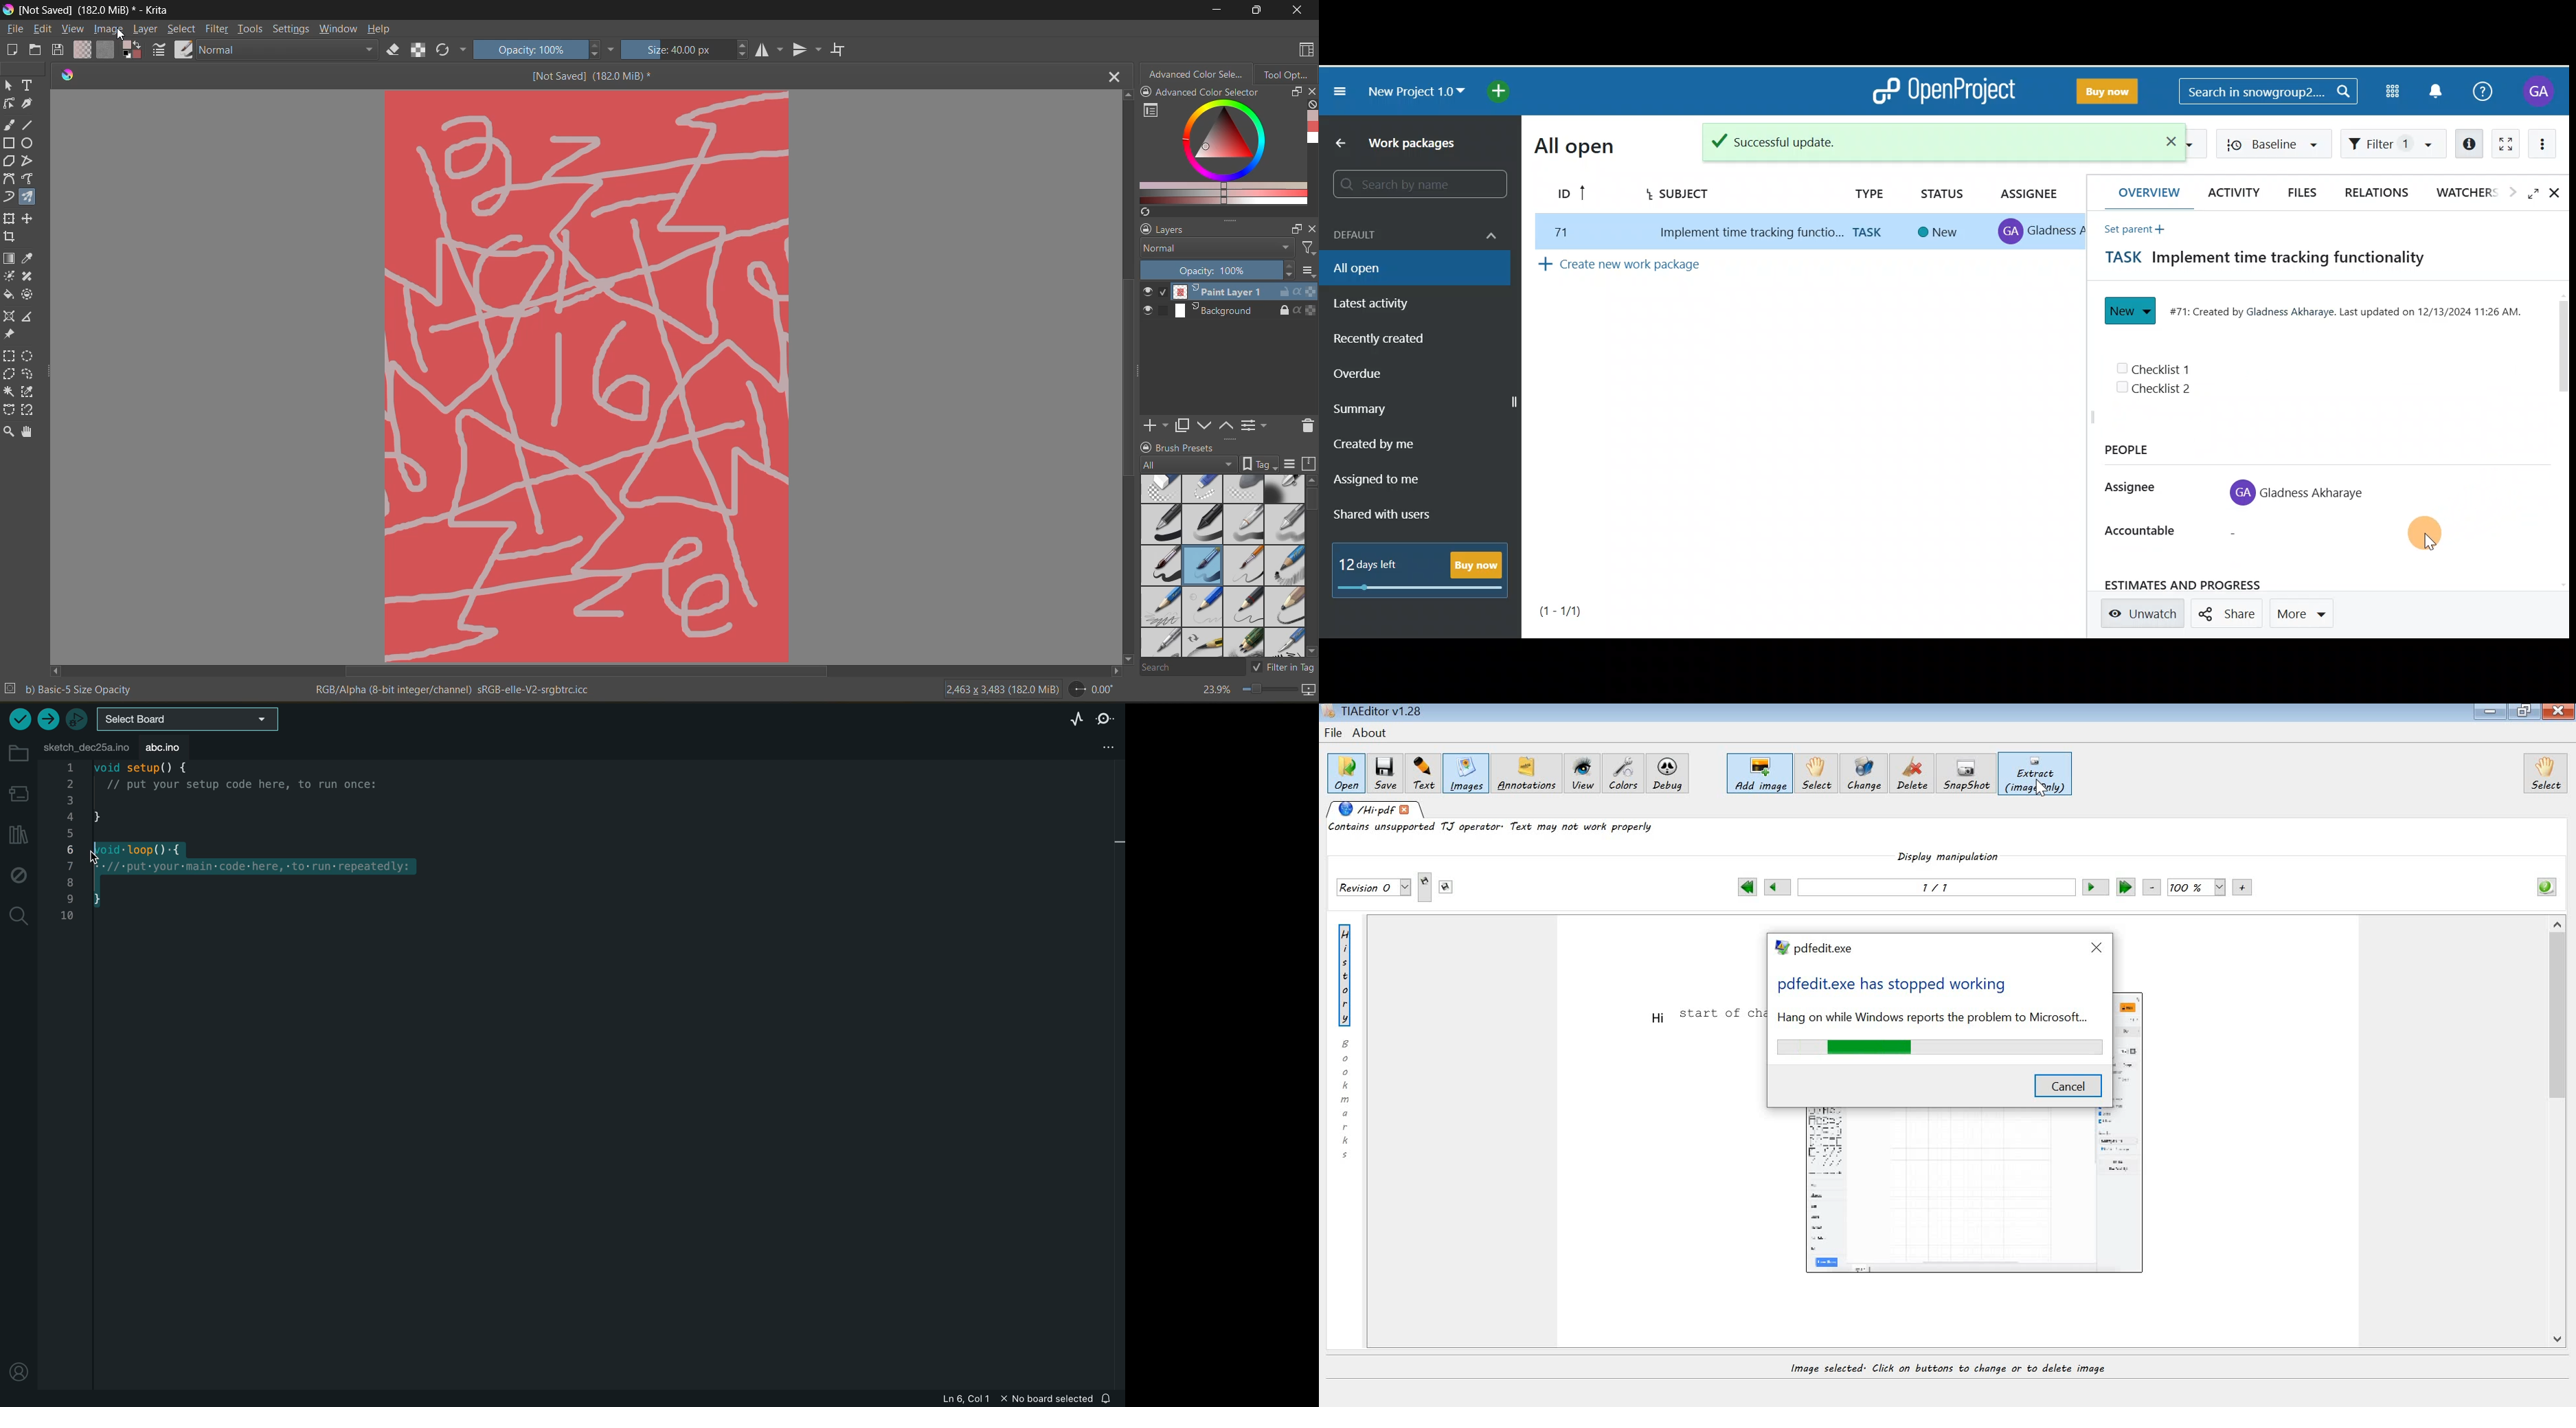 The width and height of the screenshot is (2576, 1428). Describe the element at coordinates (1153, 424) in the screenshot. I see `add` at that location.